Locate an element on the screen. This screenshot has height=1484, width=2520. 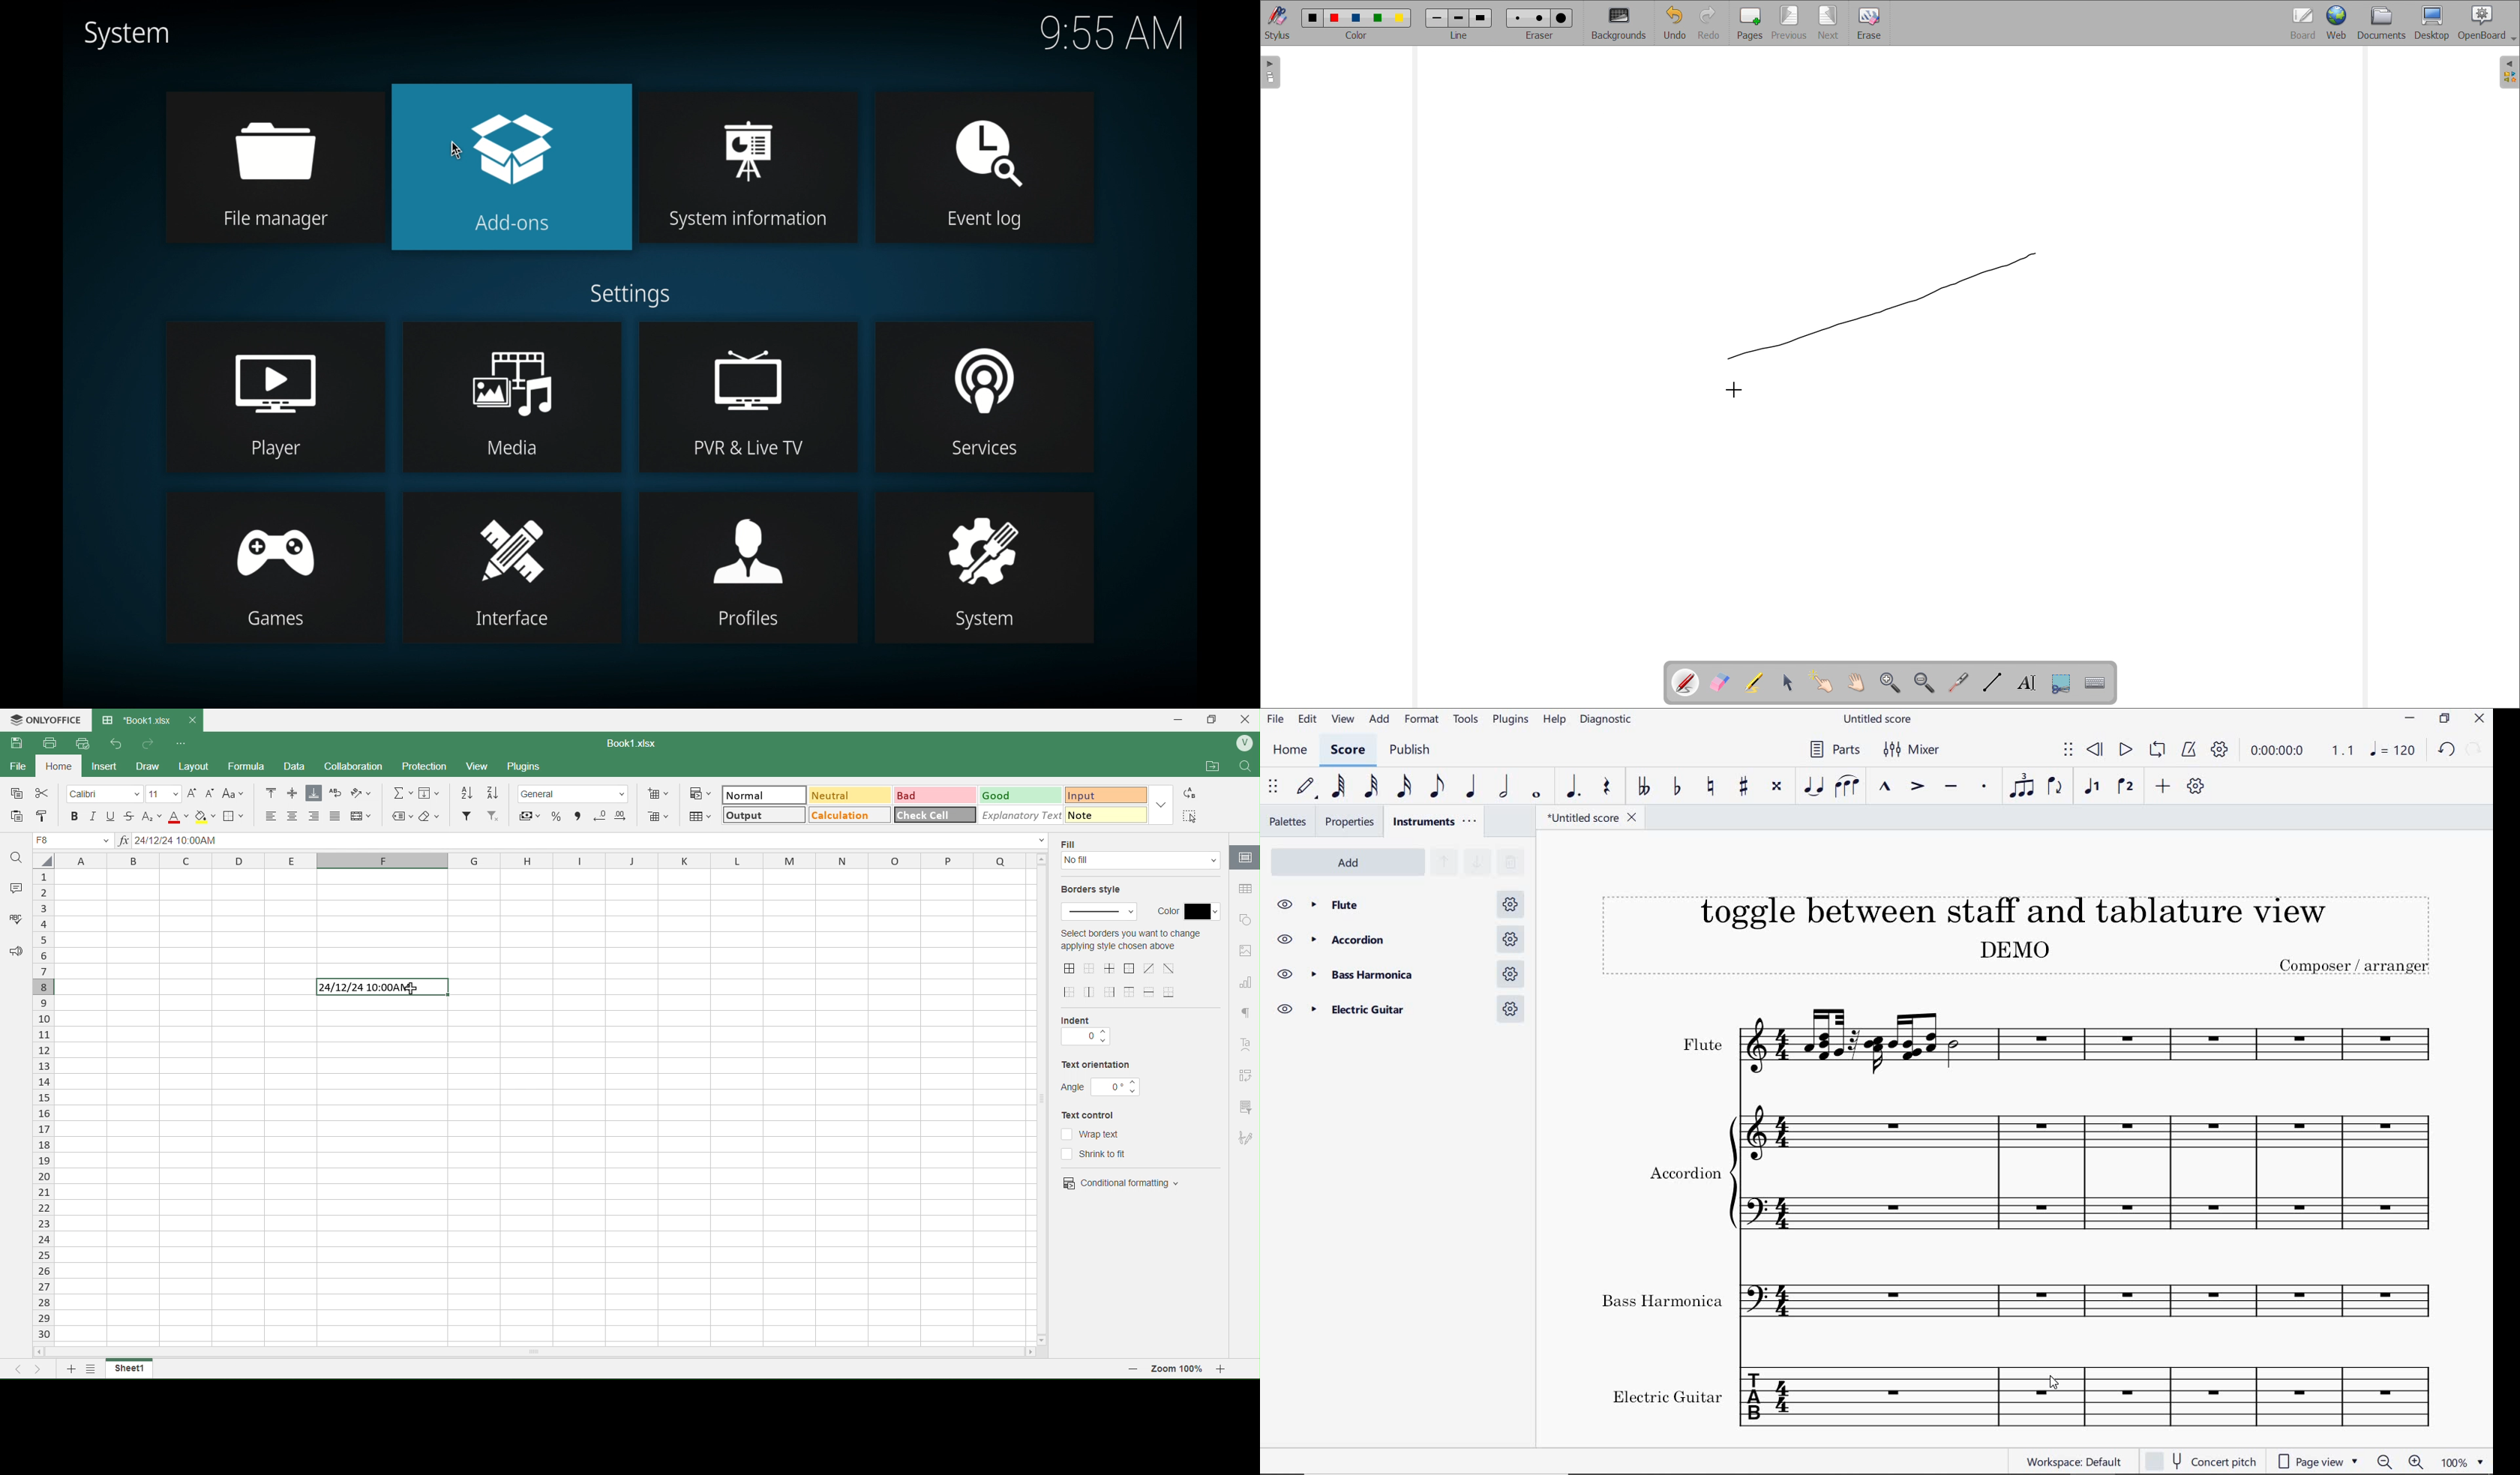
drawing tool is located at coordinates (1244, 1138).